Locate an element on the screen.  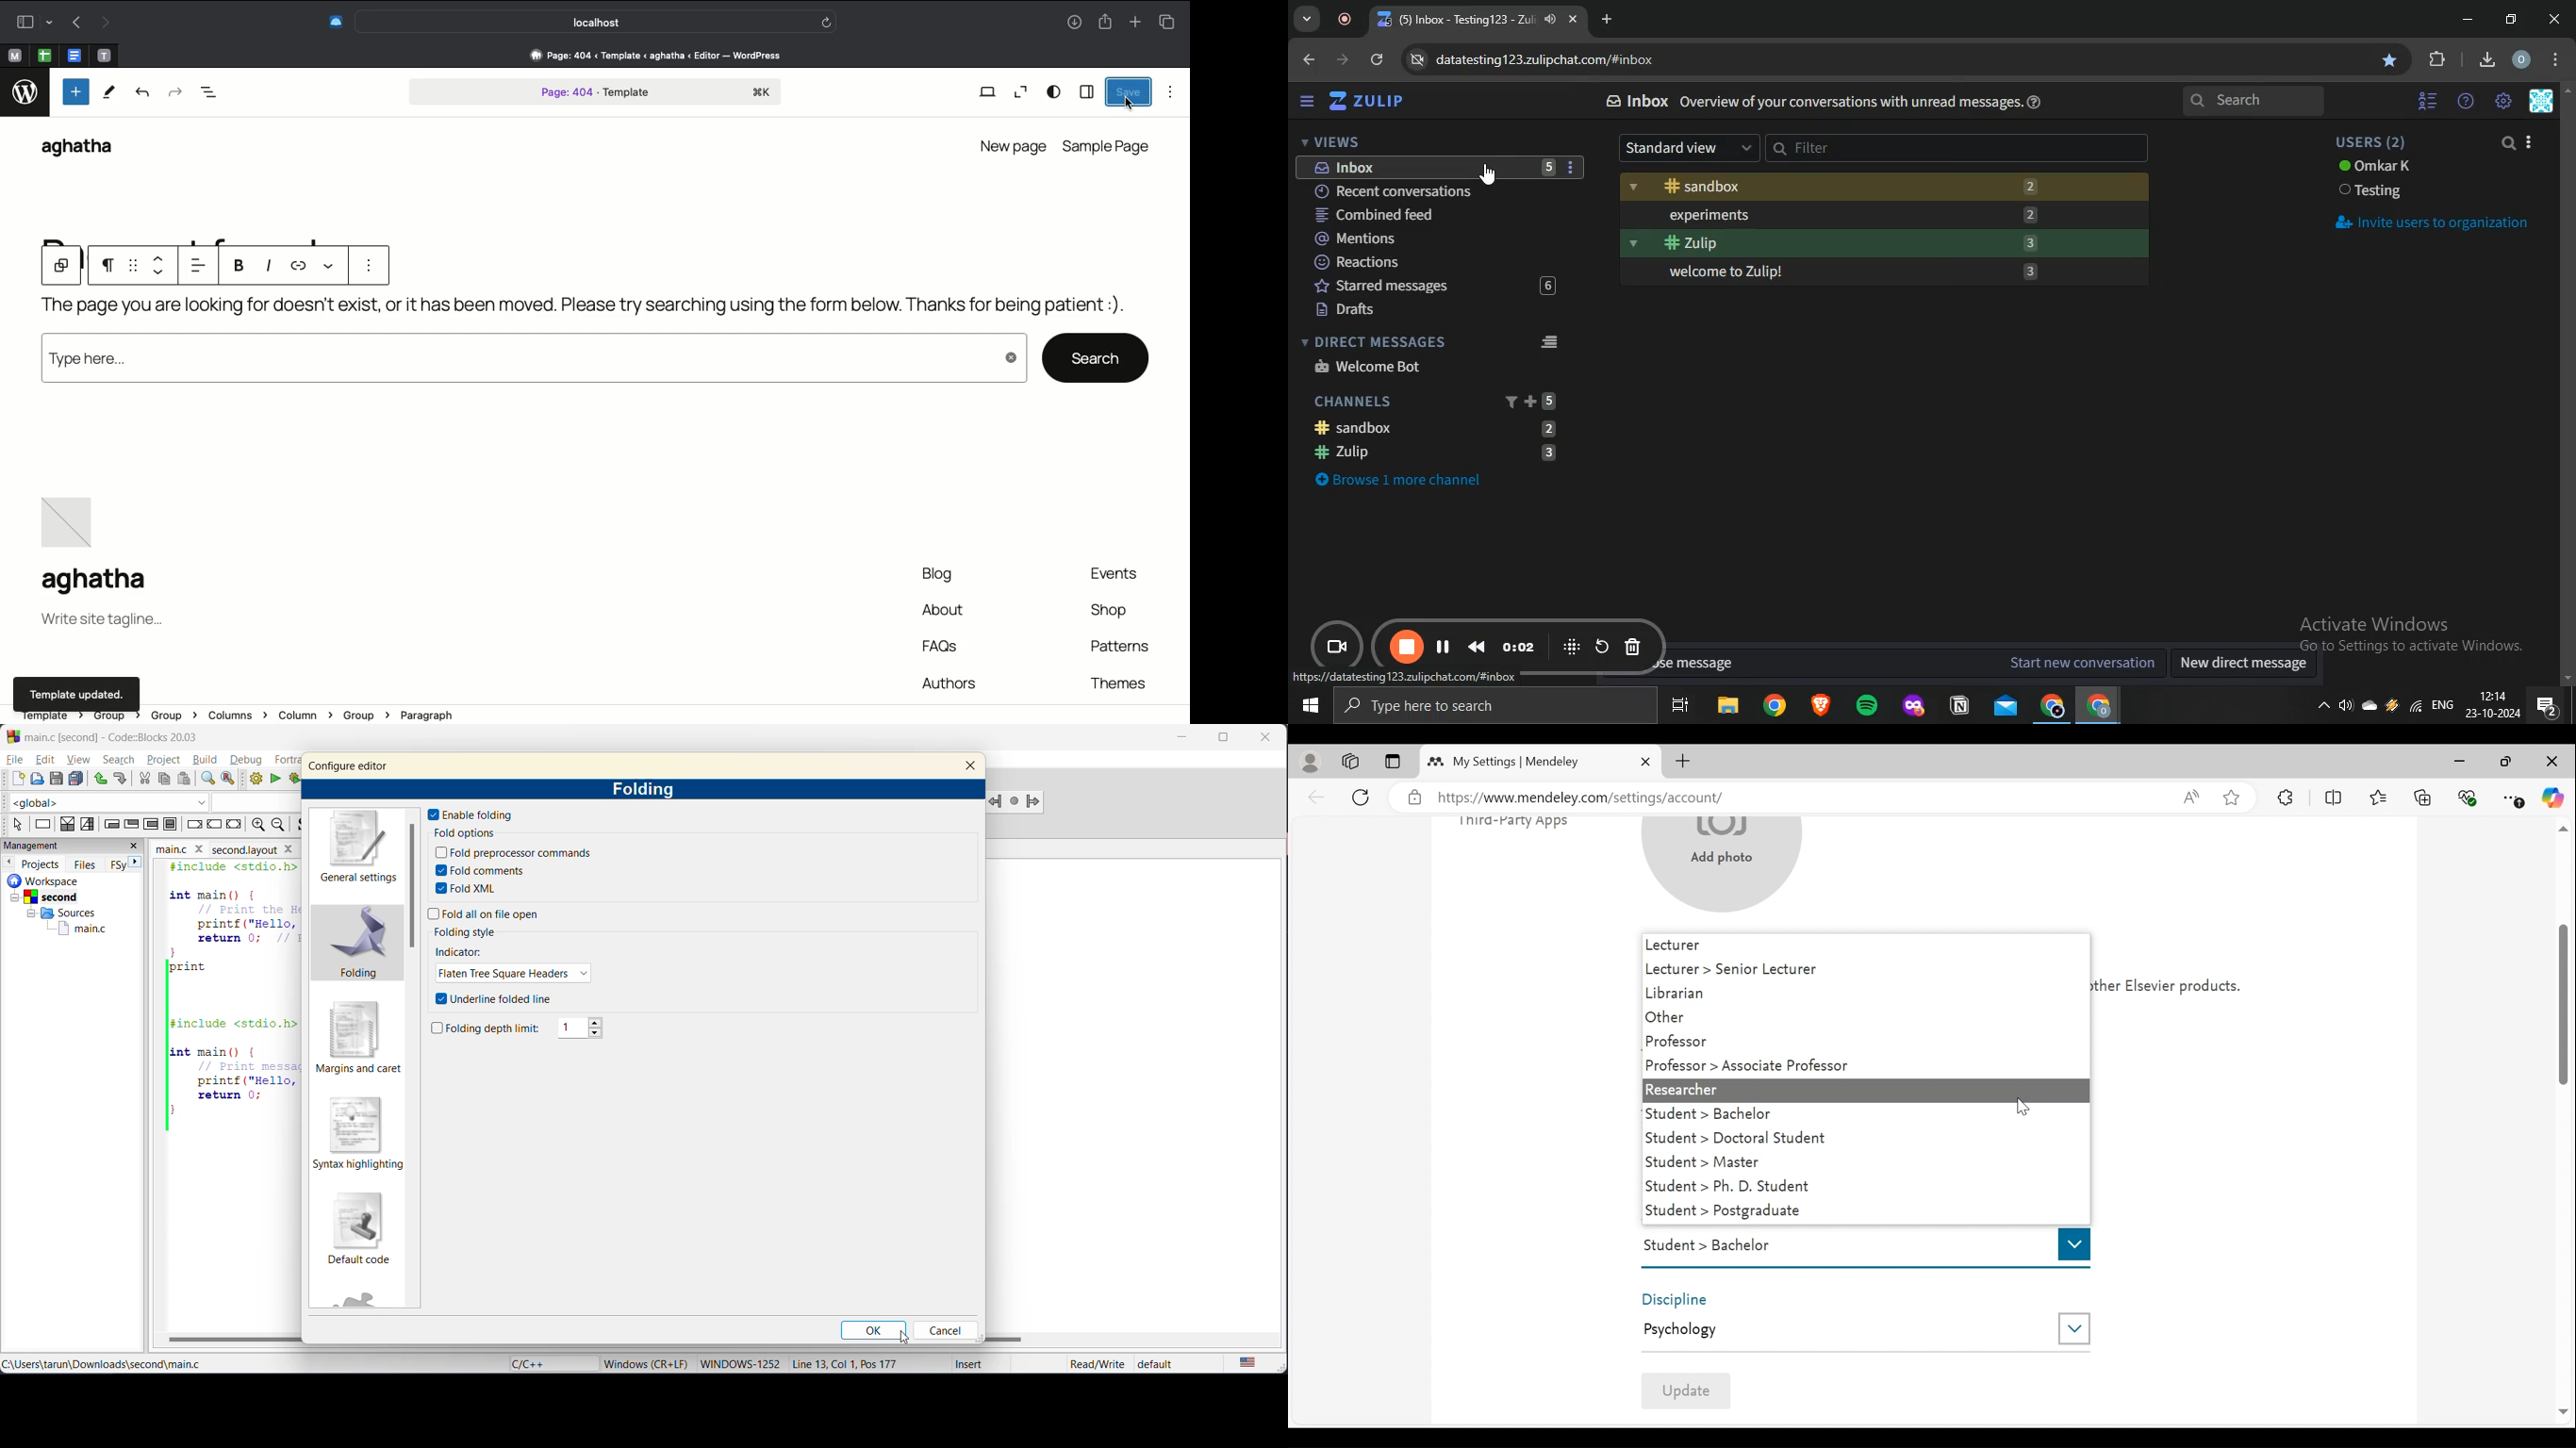
personal menu is located at coordinates (2544, 102).